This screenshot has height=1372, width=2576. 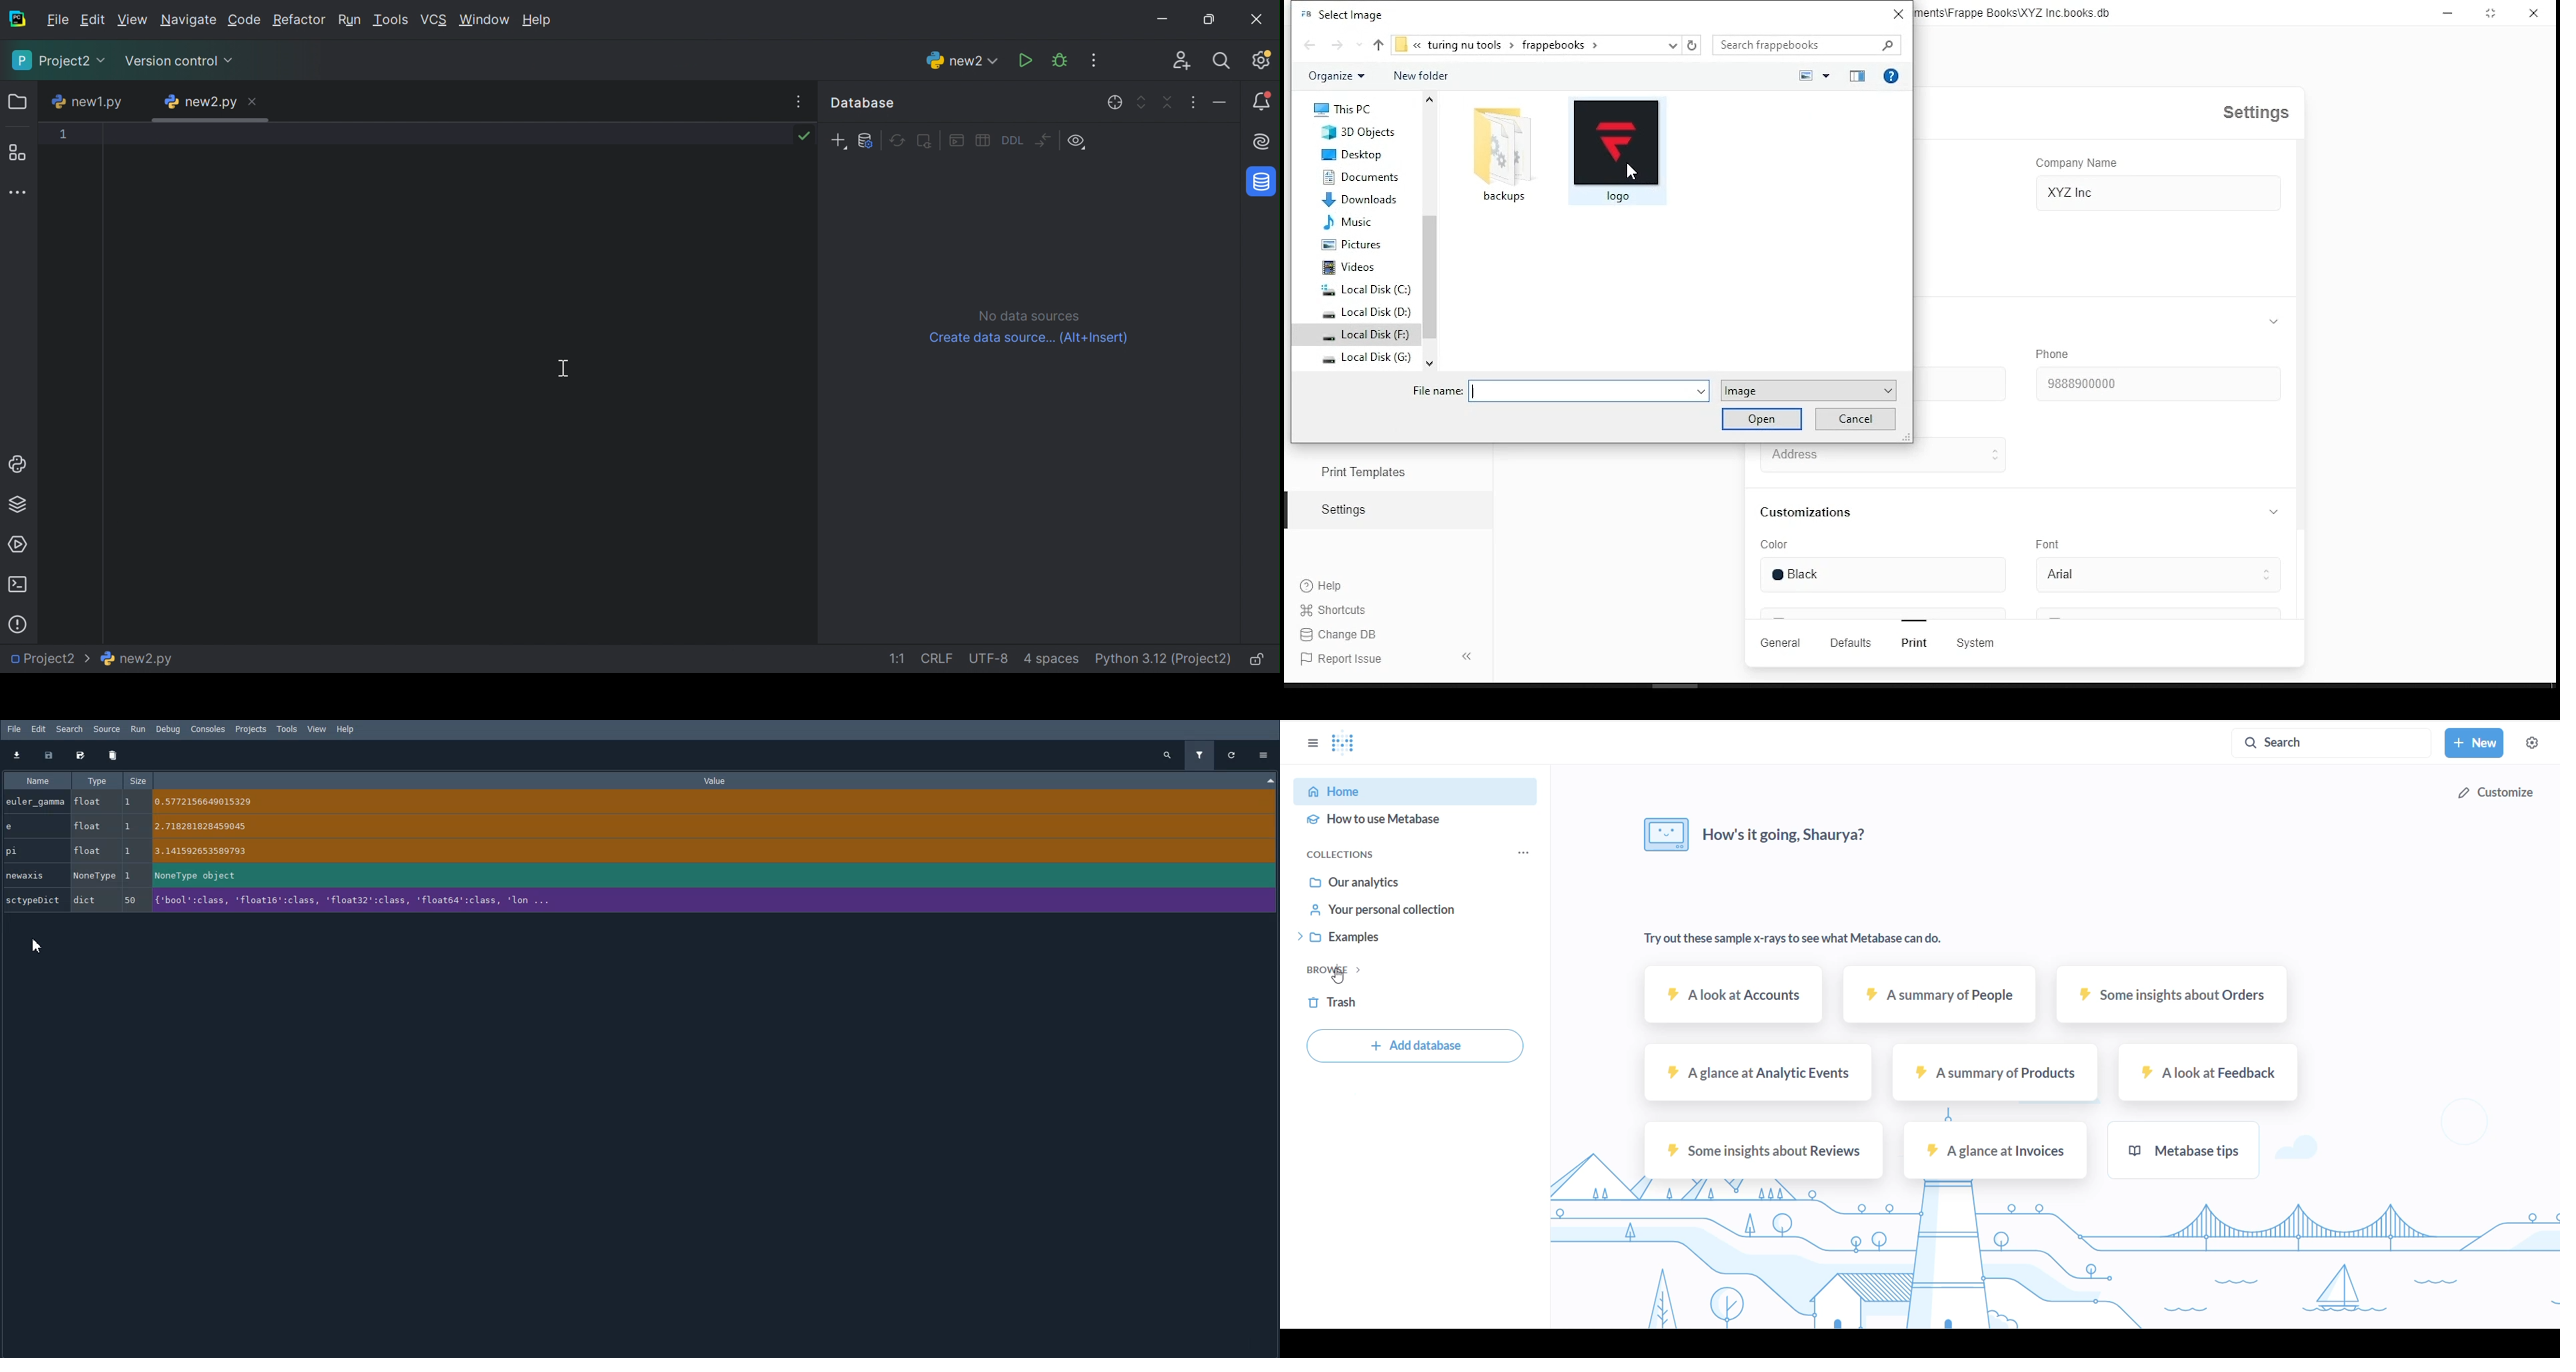 What do you see at coordinates (1808, 46) in the screenshot?
I see `search` at bounding box center [1808, 46].